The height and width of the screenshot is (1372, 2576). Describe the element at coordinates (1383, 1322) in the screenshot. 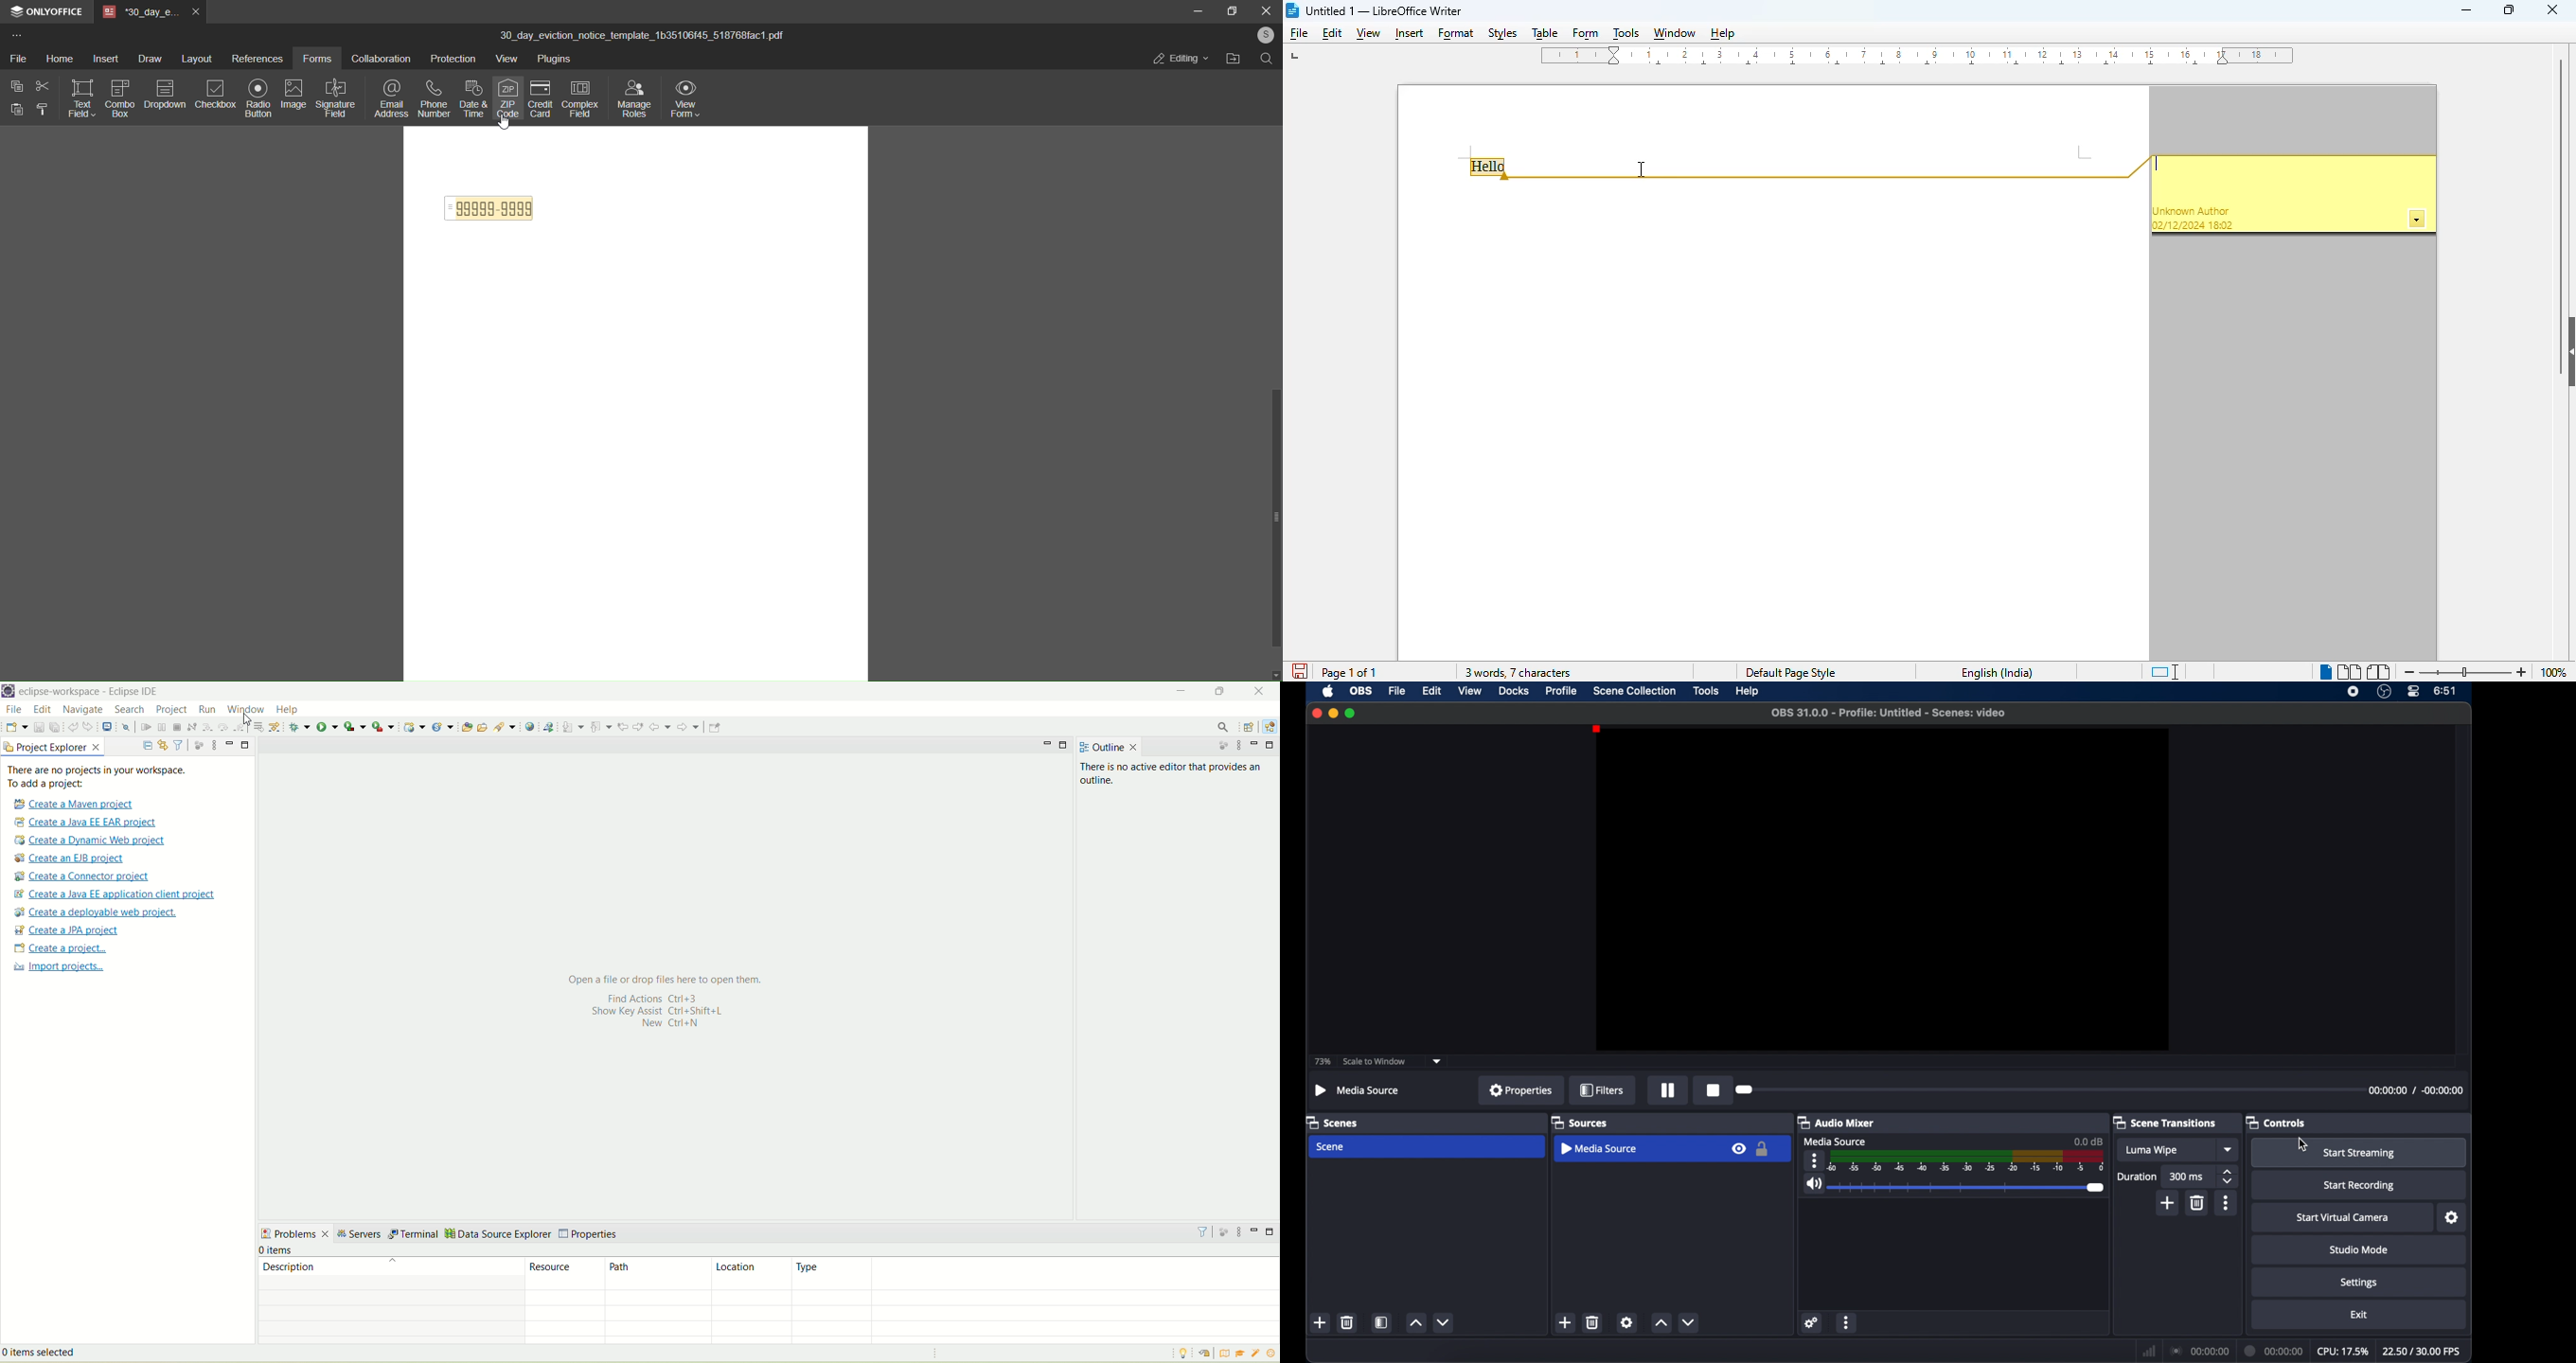

I see `scene filters` at that location.